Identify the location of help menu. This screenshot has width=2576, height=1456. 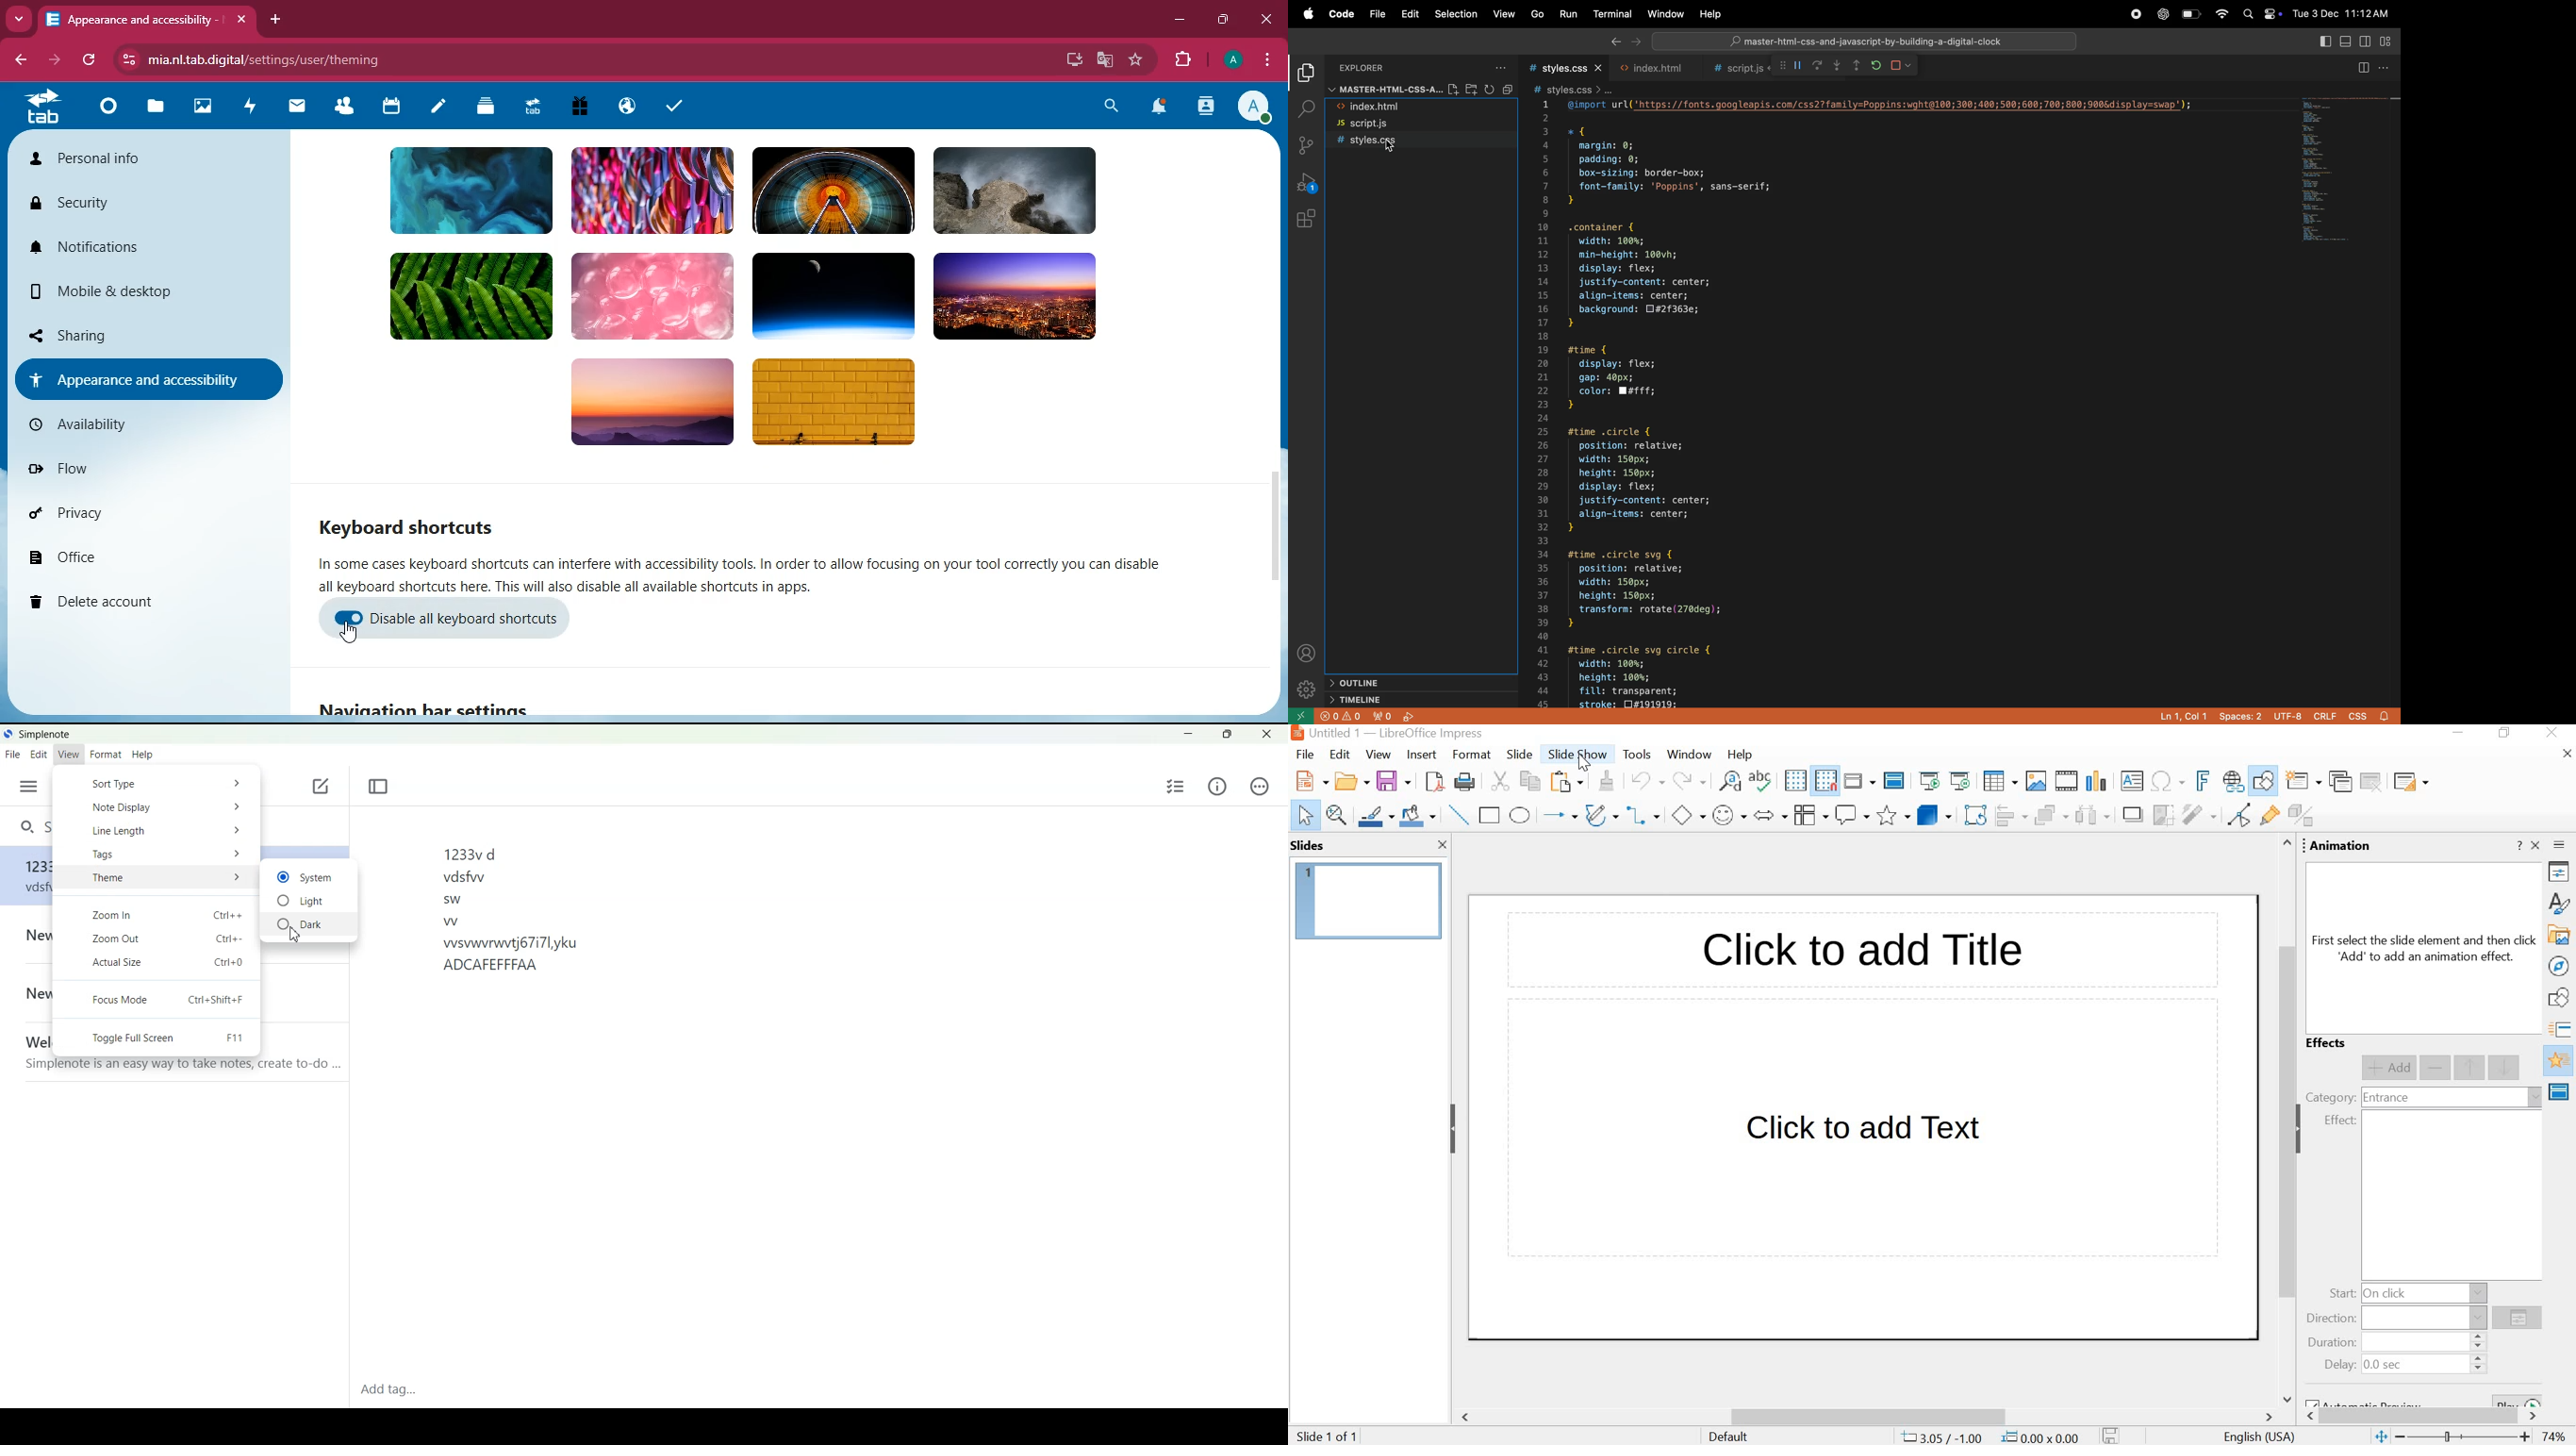
(1739, 755).